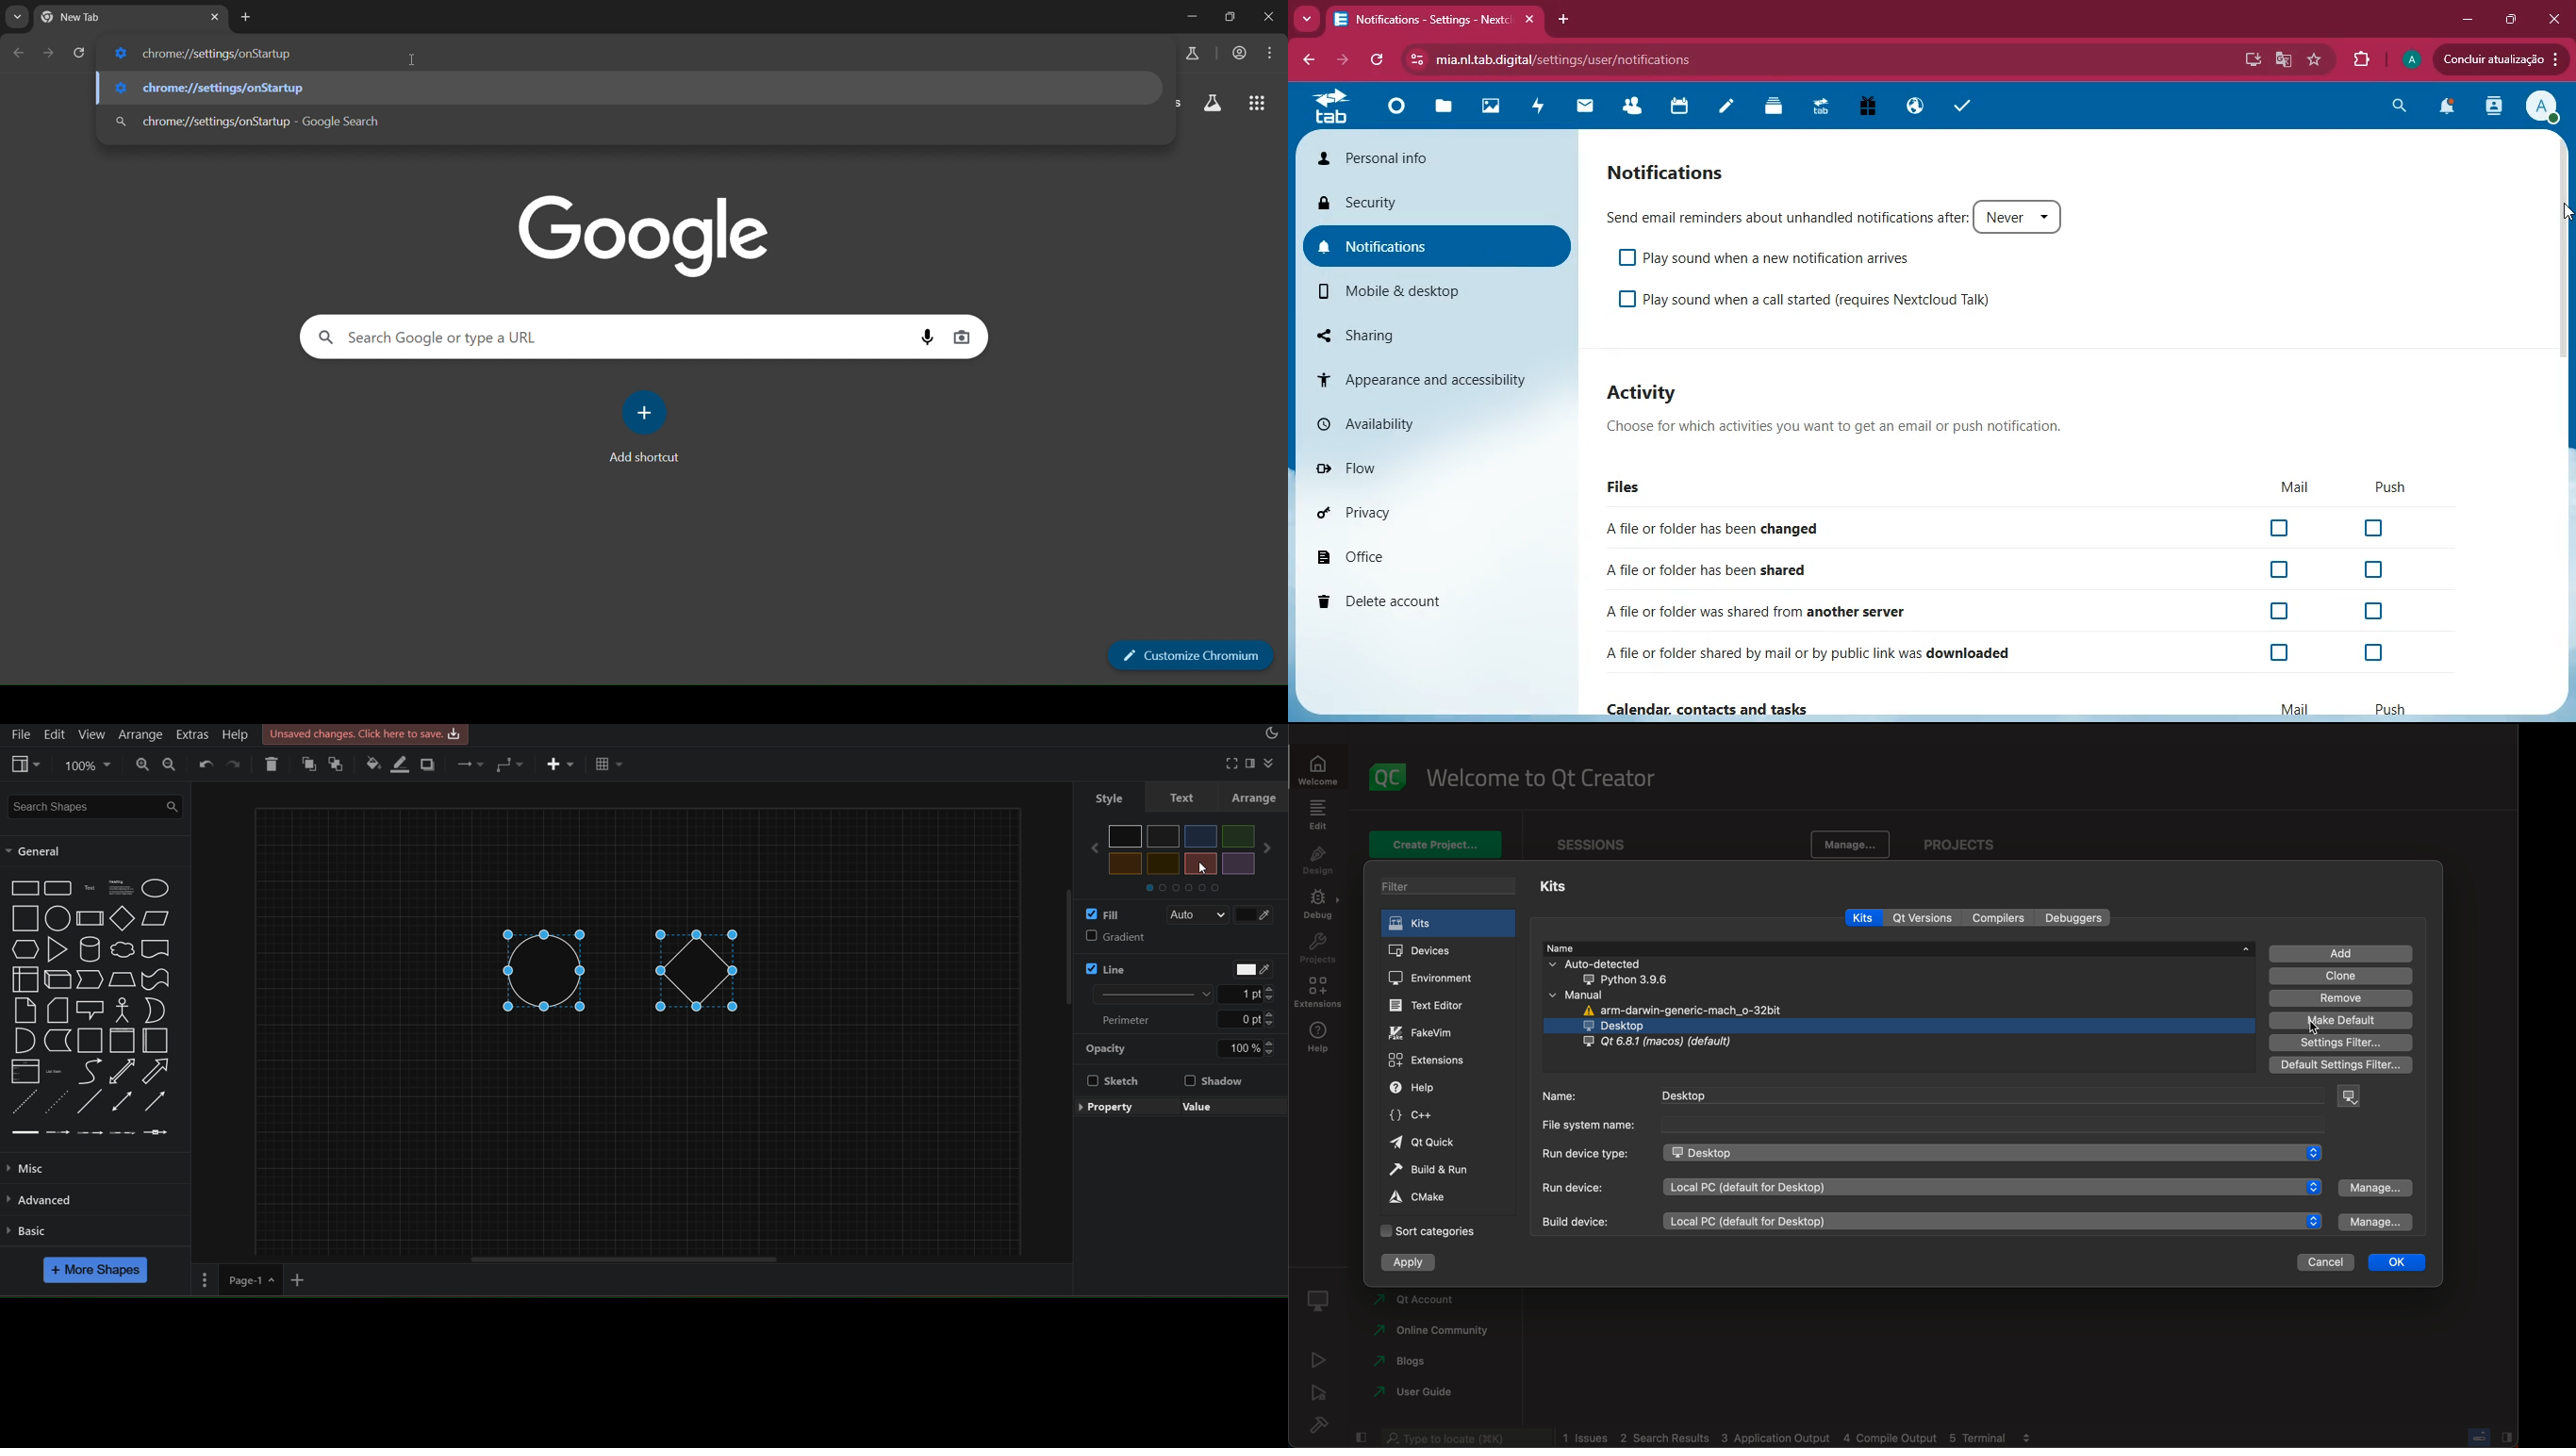 This screenshot has width=2576, height=1456. Describe the element at coordinates (1241, 864) in the screenshot. I see `` at that location.